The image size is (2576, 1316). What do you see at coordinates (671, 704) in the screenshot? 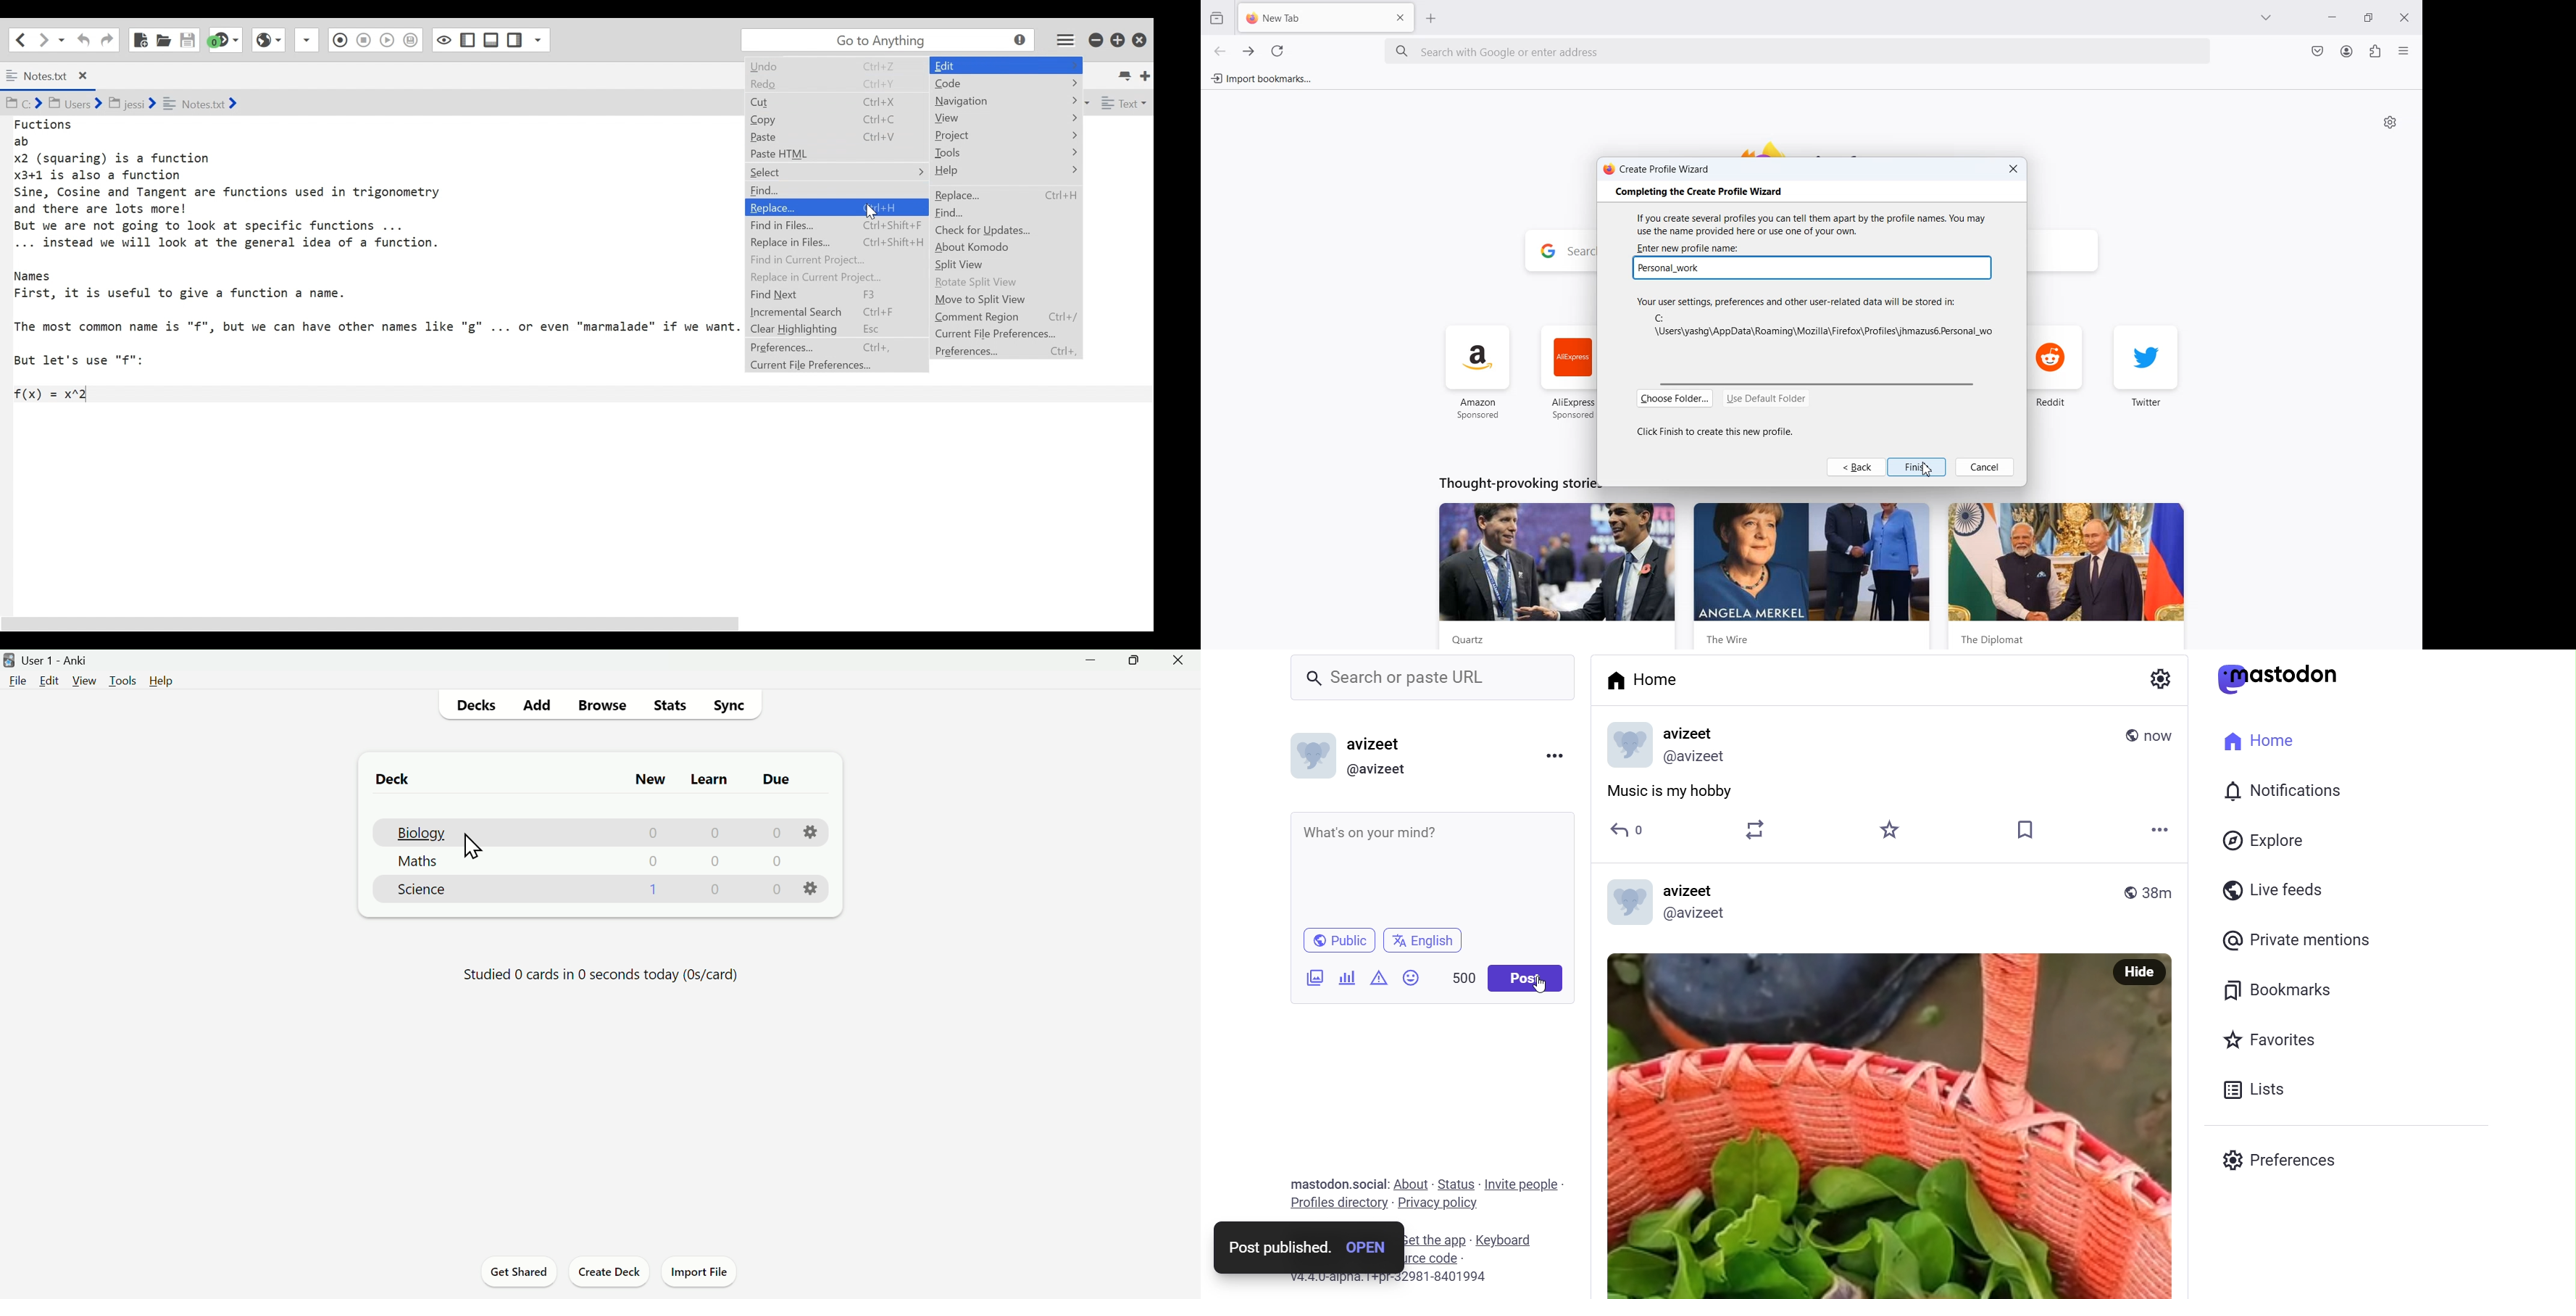
I see `Stats` at bounding box center [671, 704].